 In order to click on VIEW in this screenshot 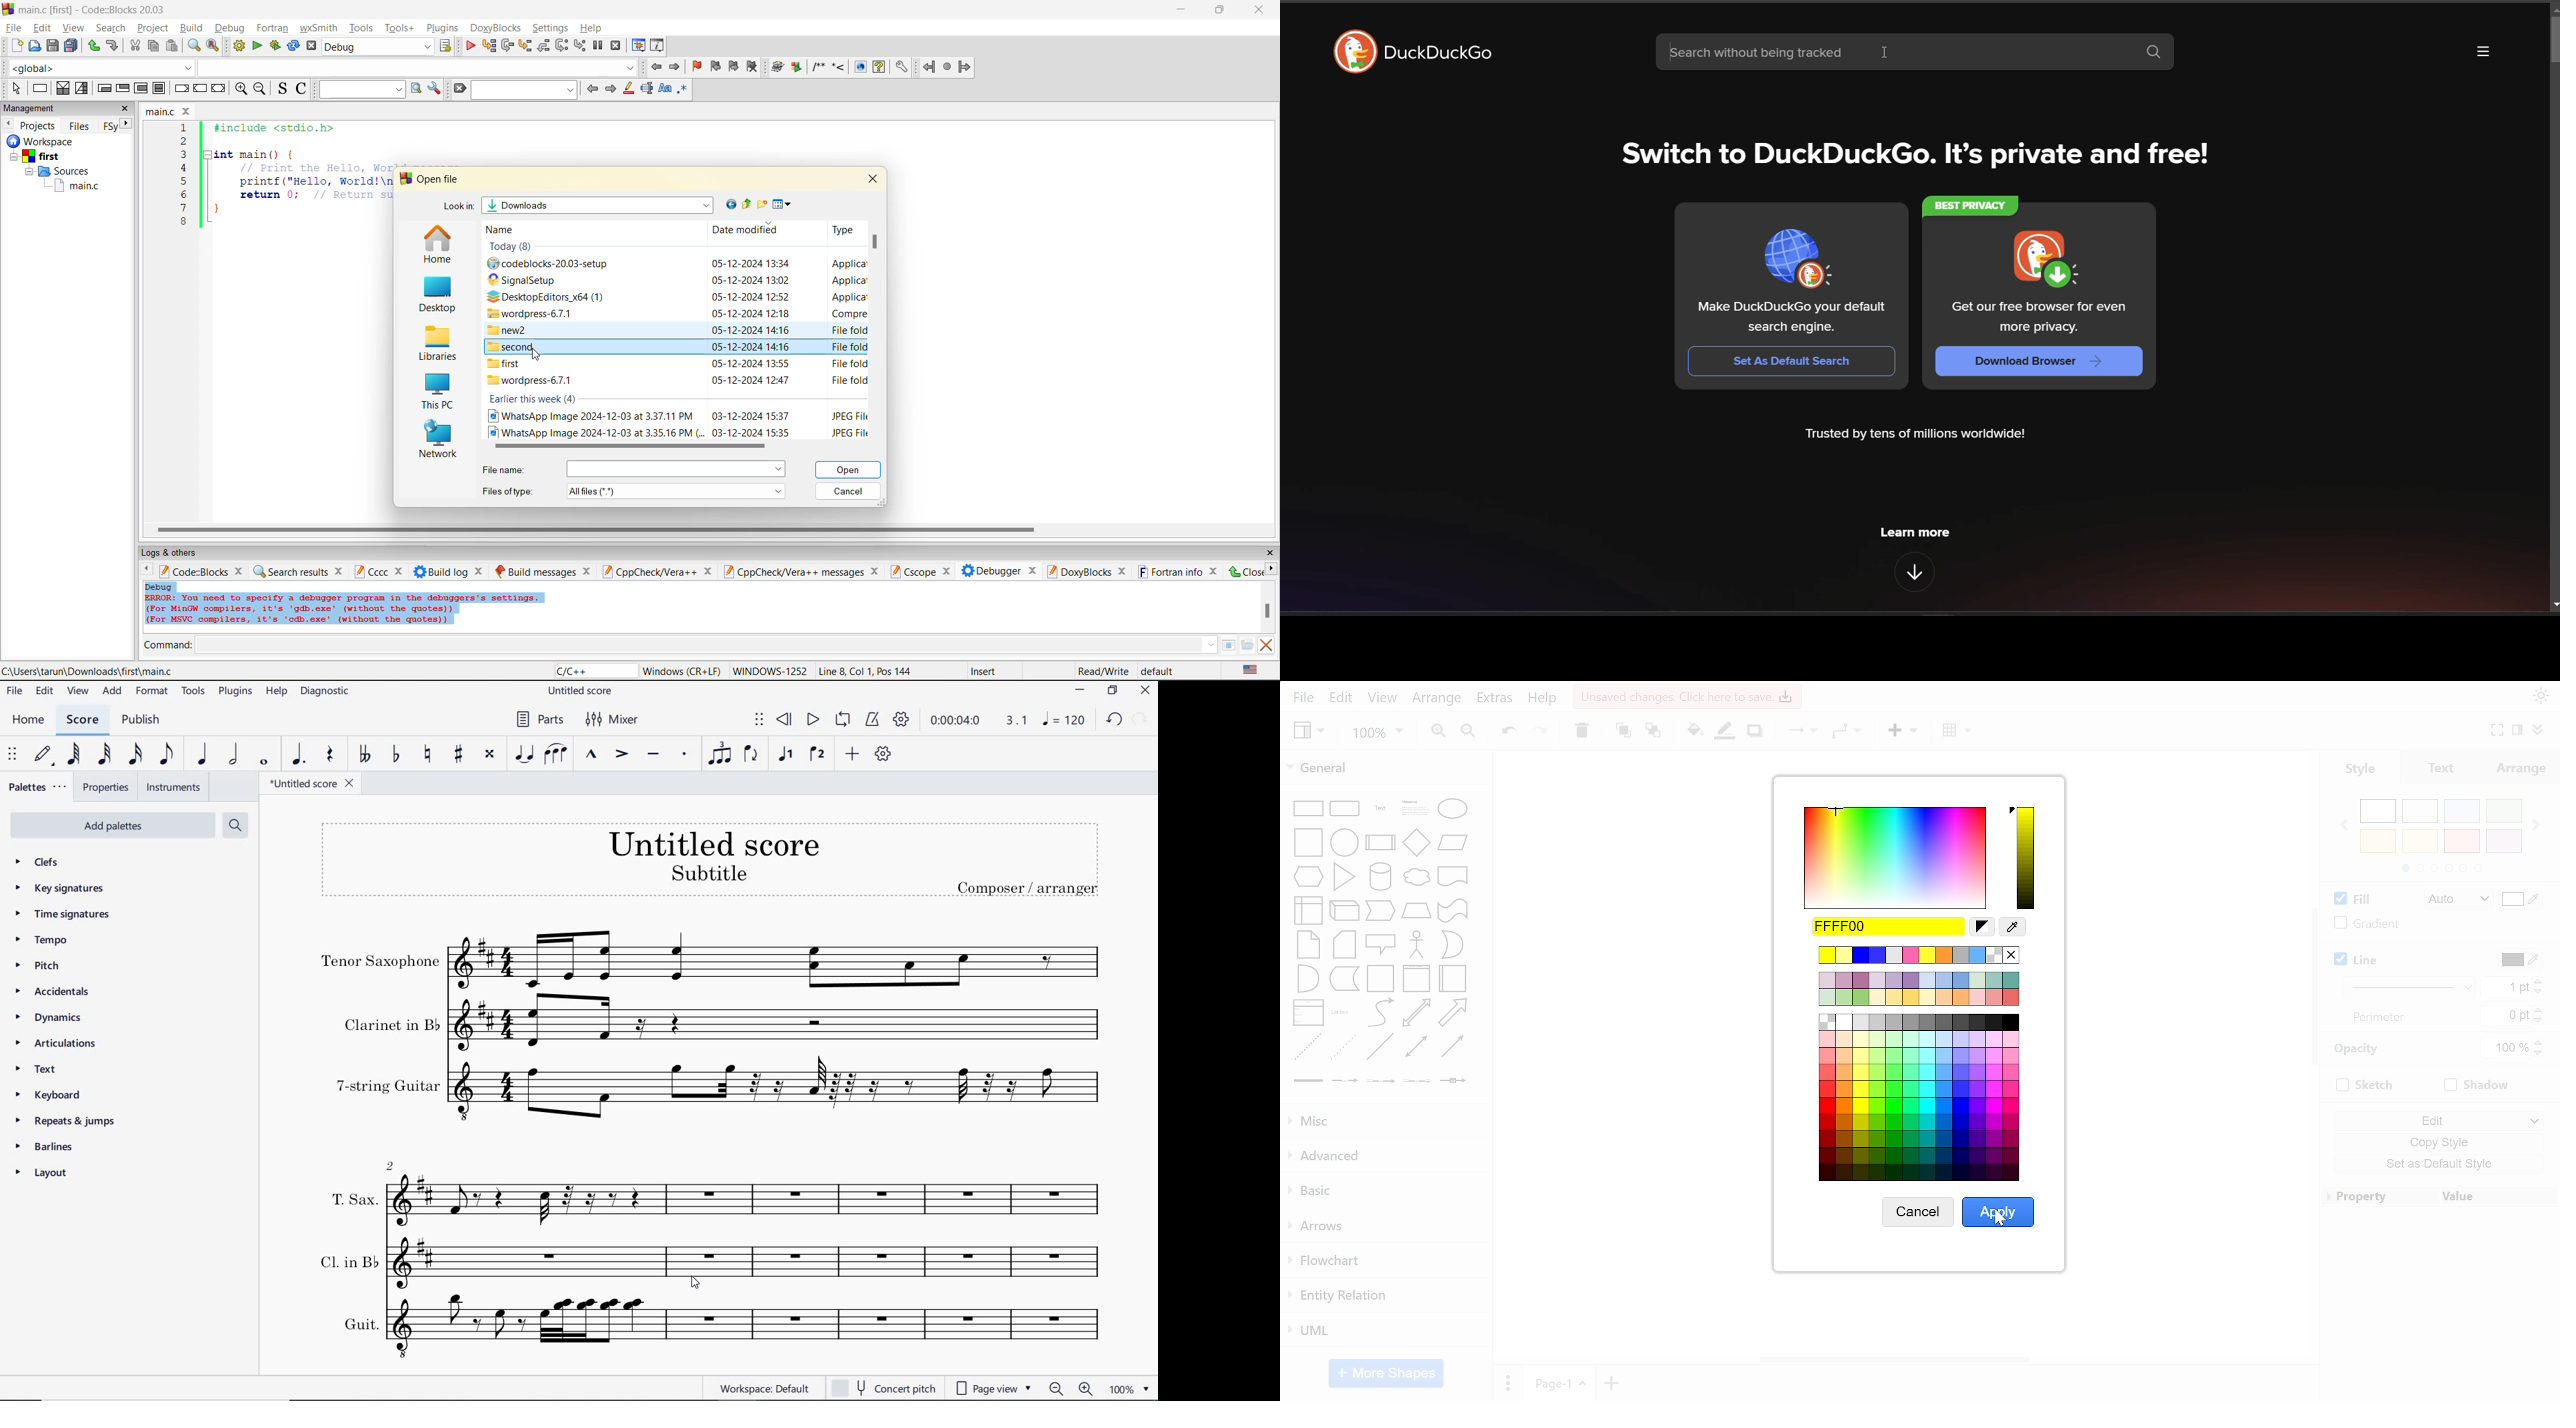, I will do `click(78, 690)`.